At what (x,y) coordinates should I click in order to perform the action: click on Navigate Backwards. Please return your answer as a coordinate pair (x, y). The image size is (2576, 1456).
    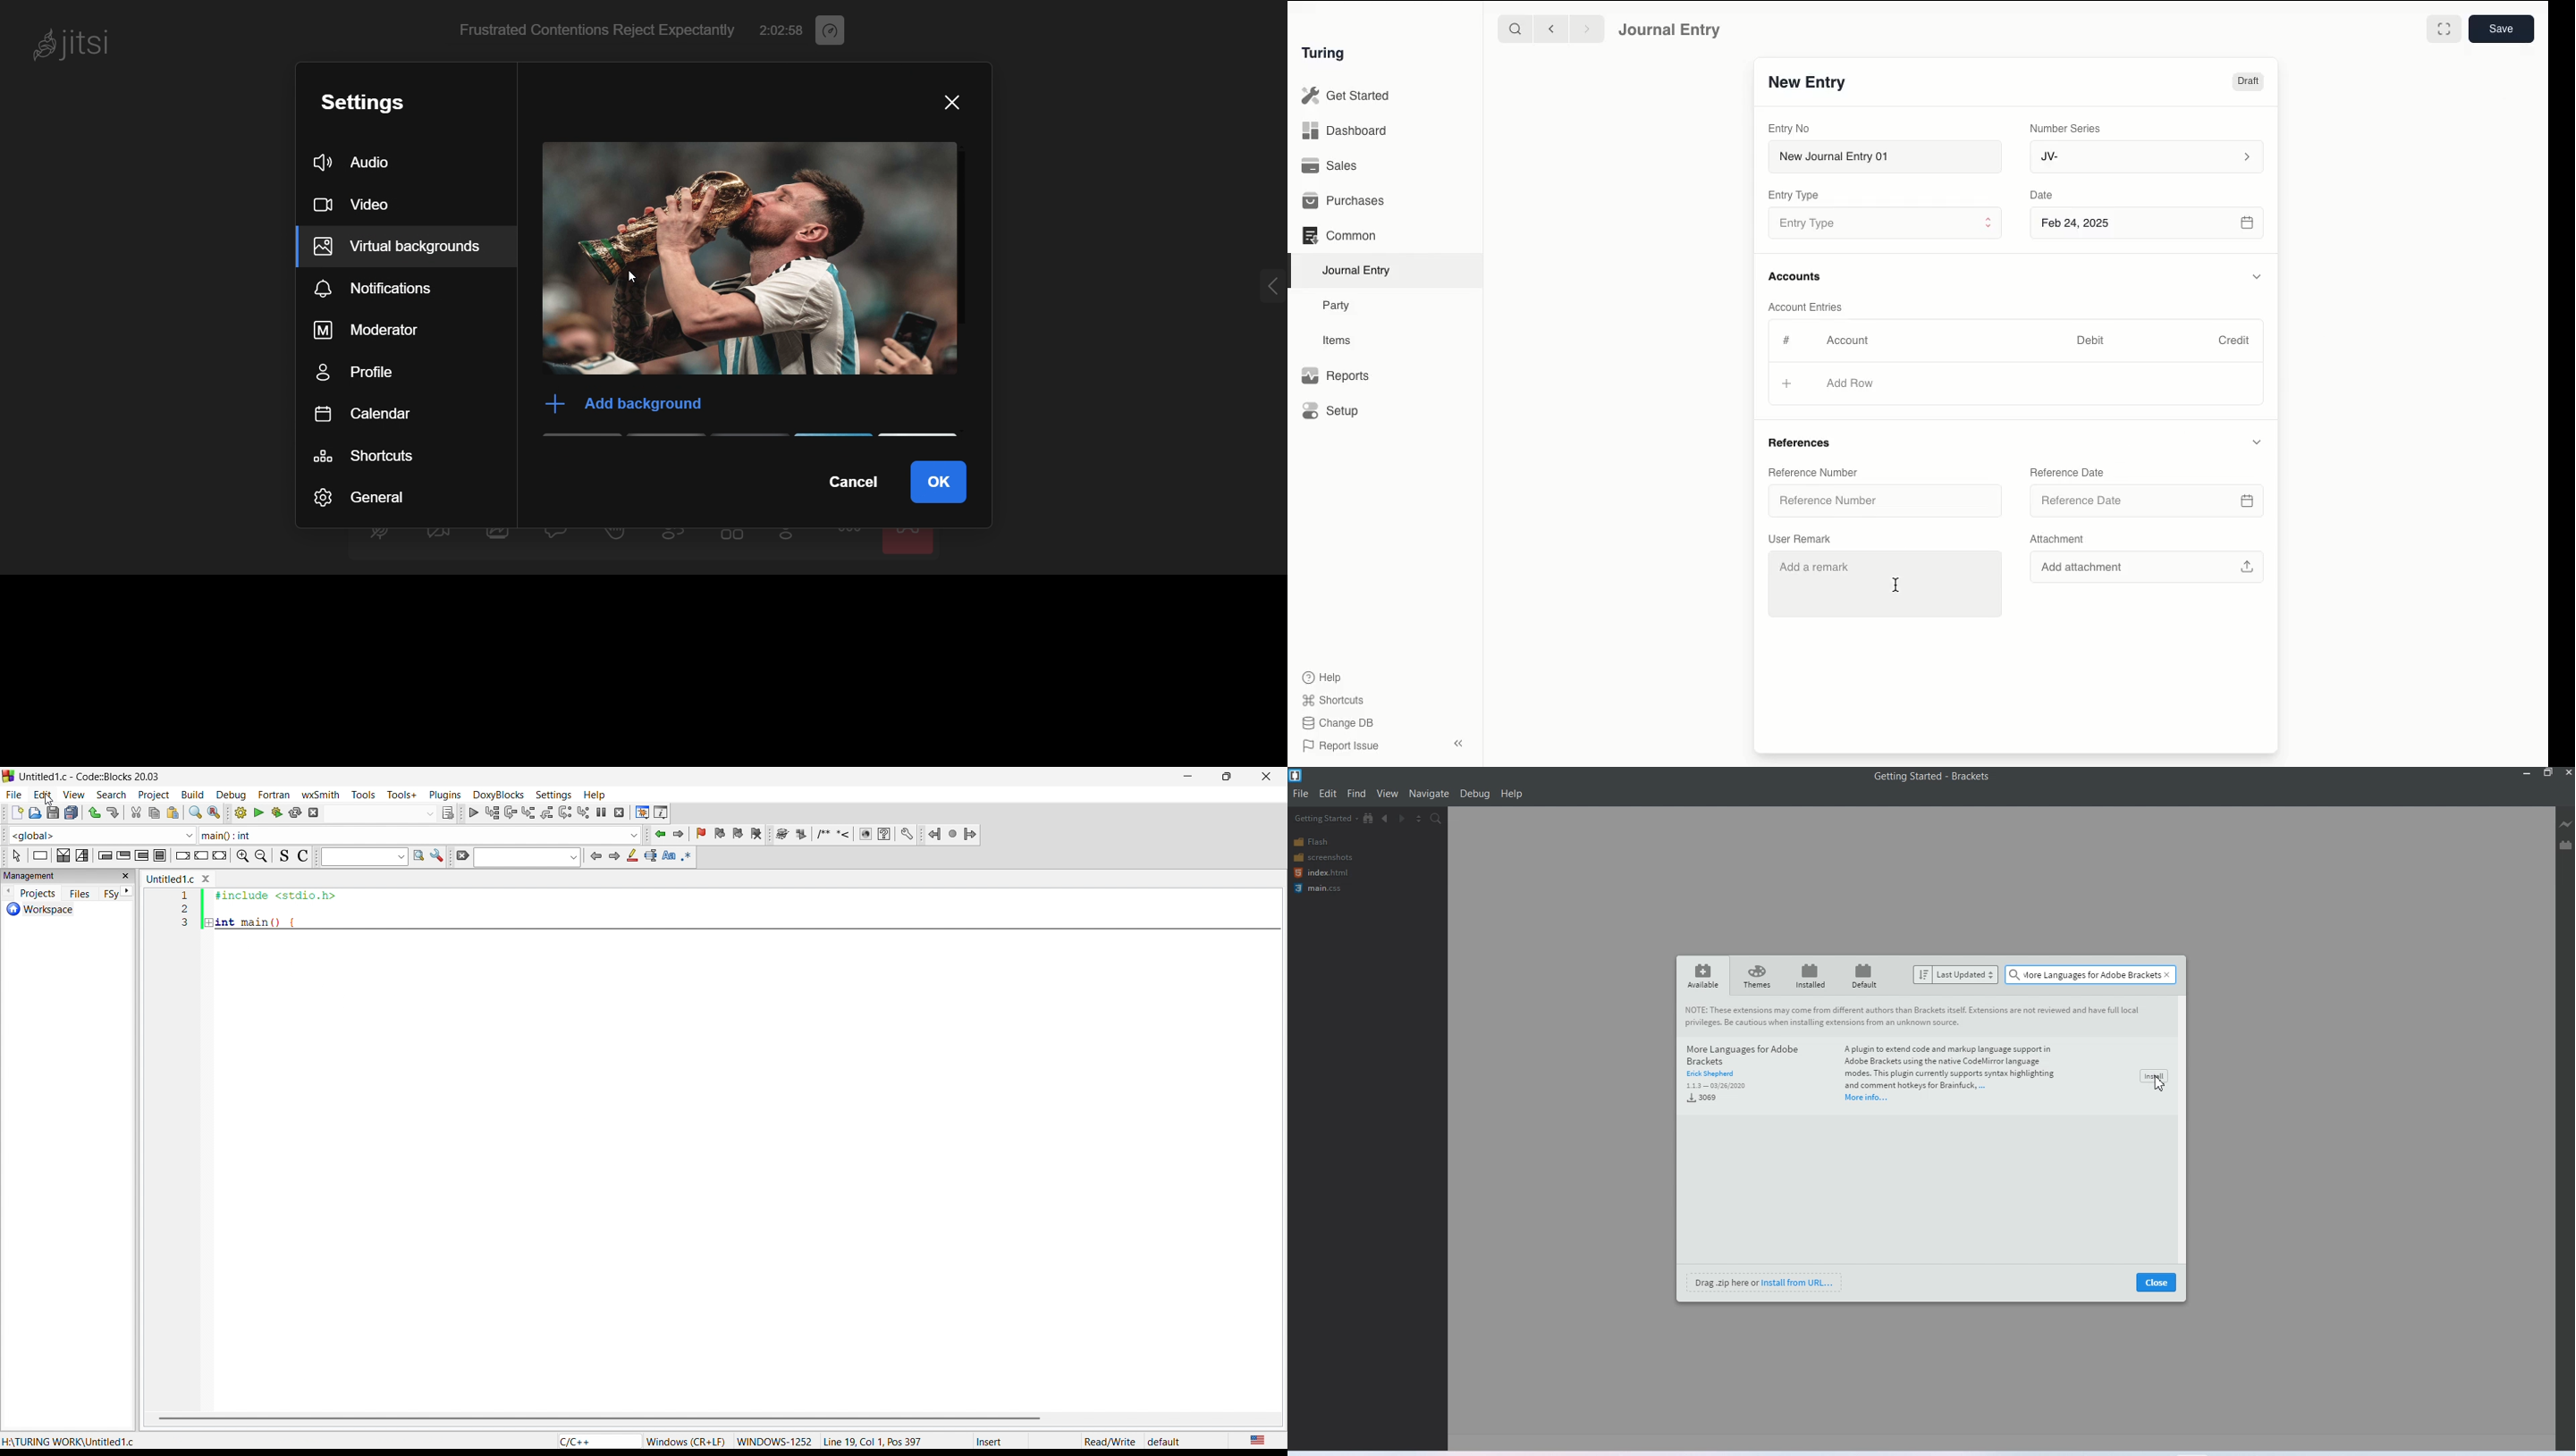
    Looking at the image, I should click on (1386, 818).